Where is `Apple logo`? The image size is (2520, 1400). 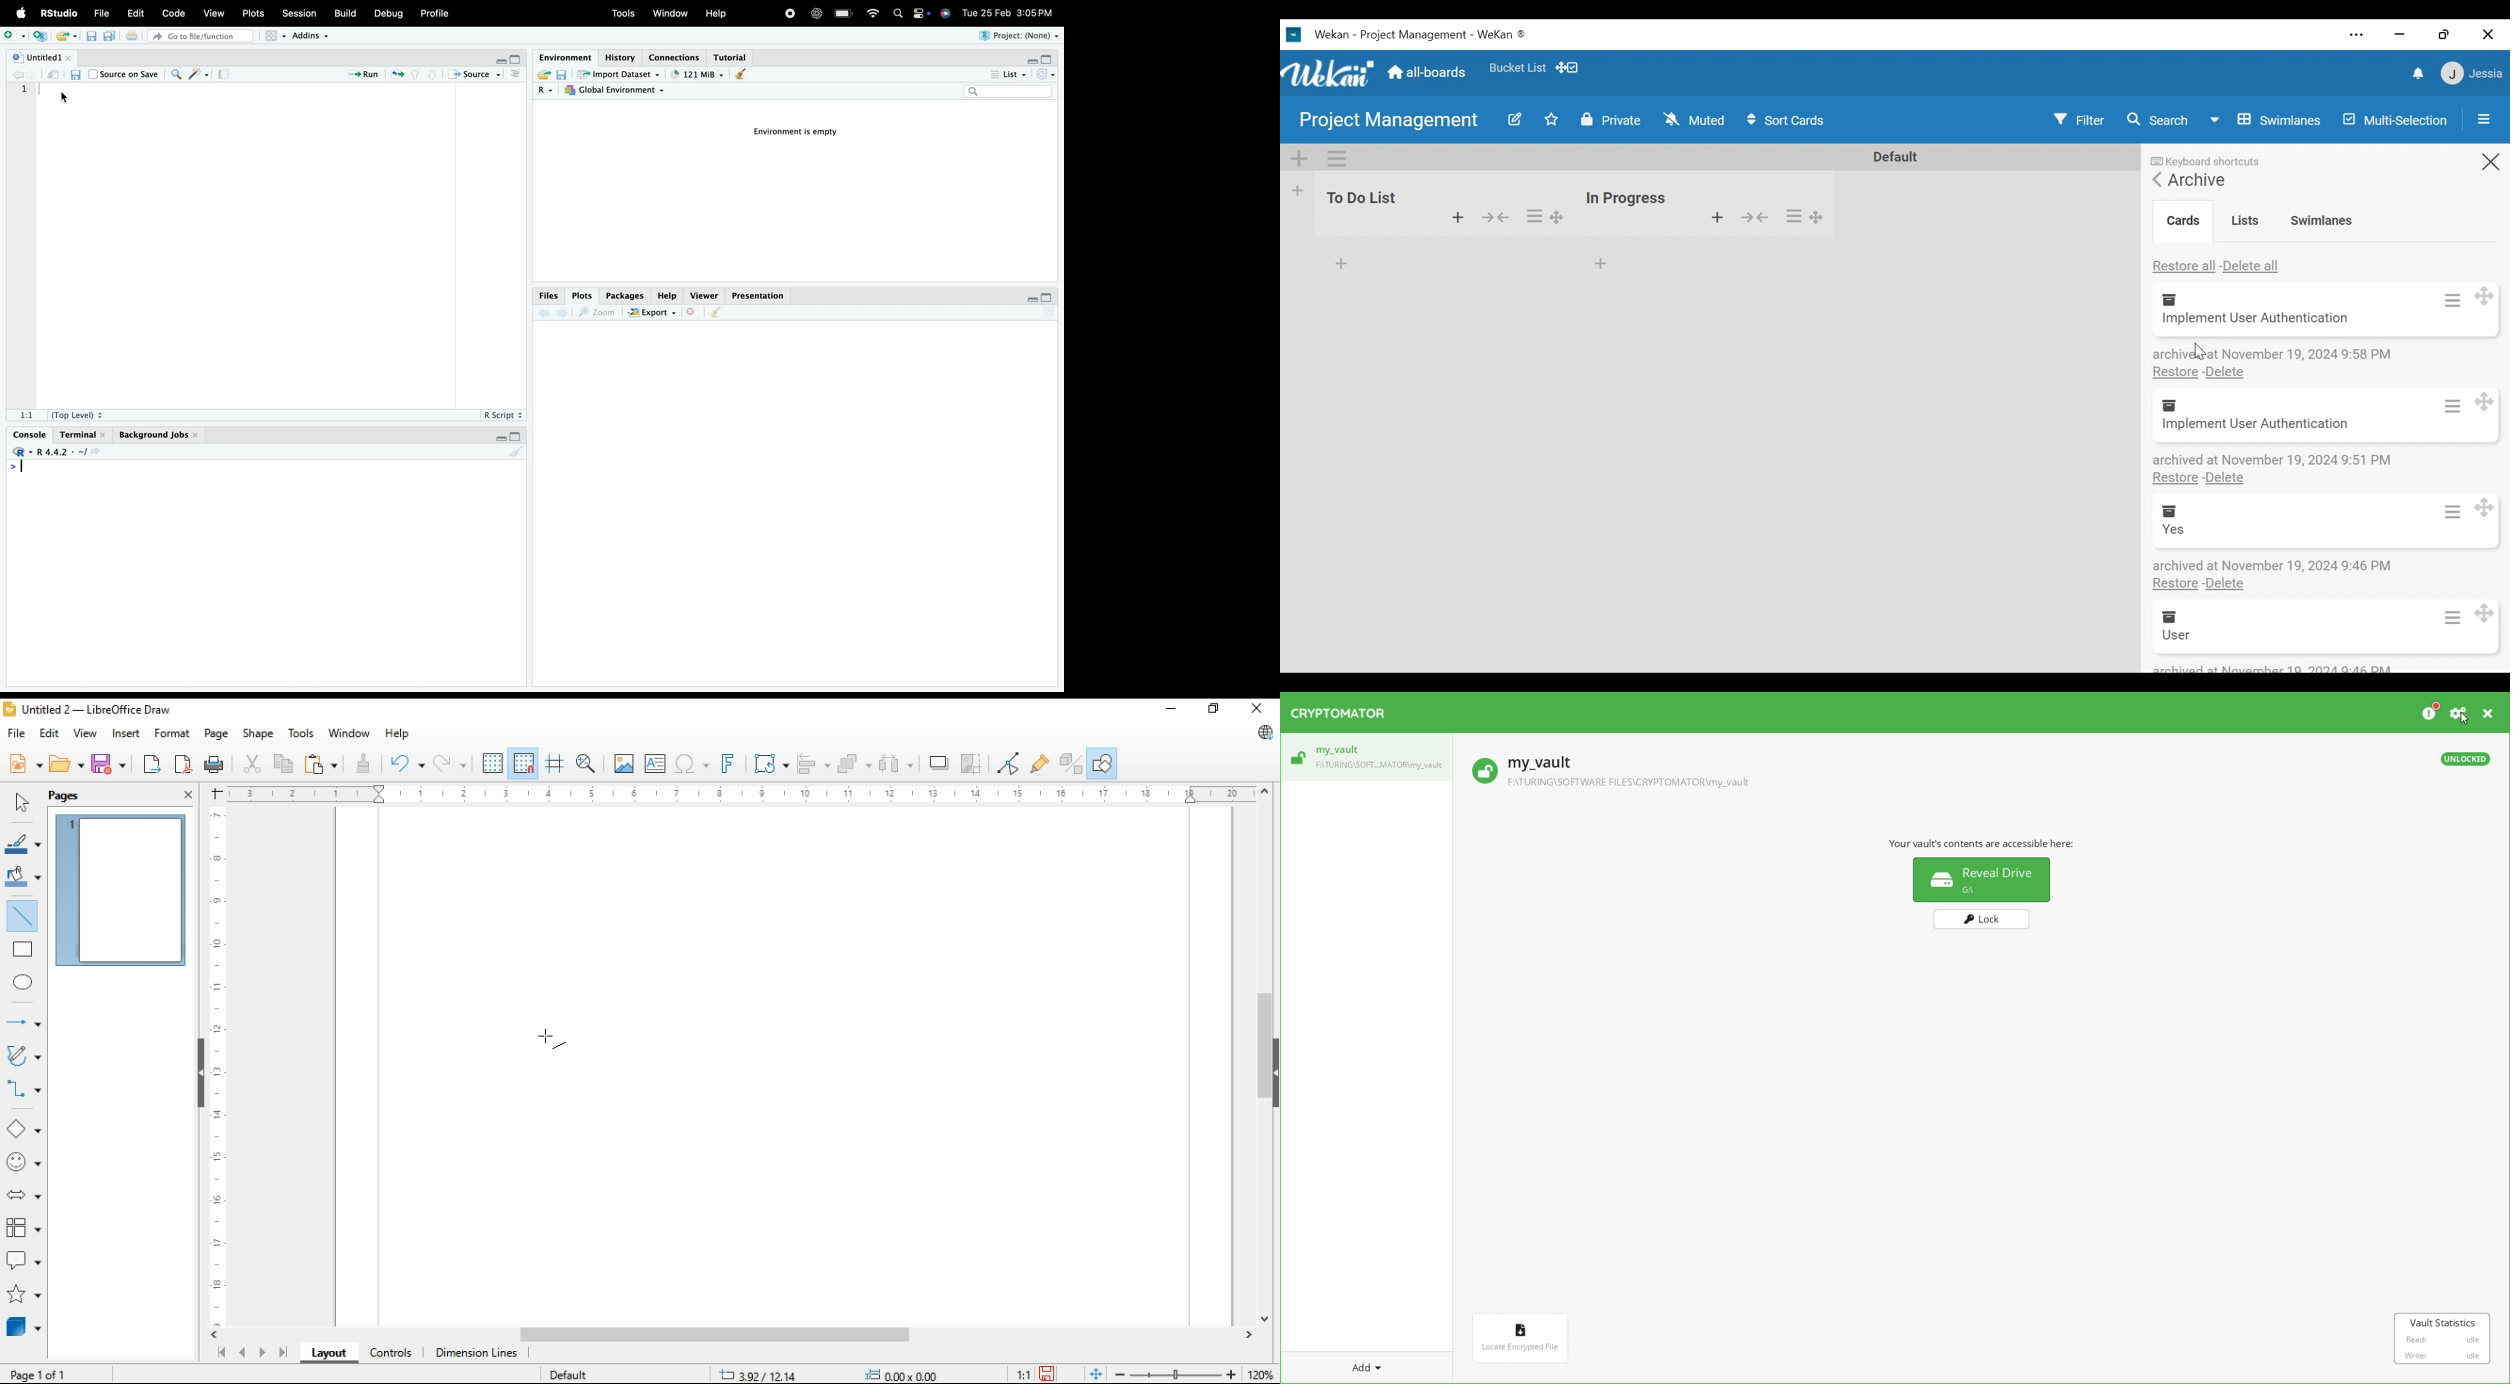
Apple logo is located at coordinates (20, 13).